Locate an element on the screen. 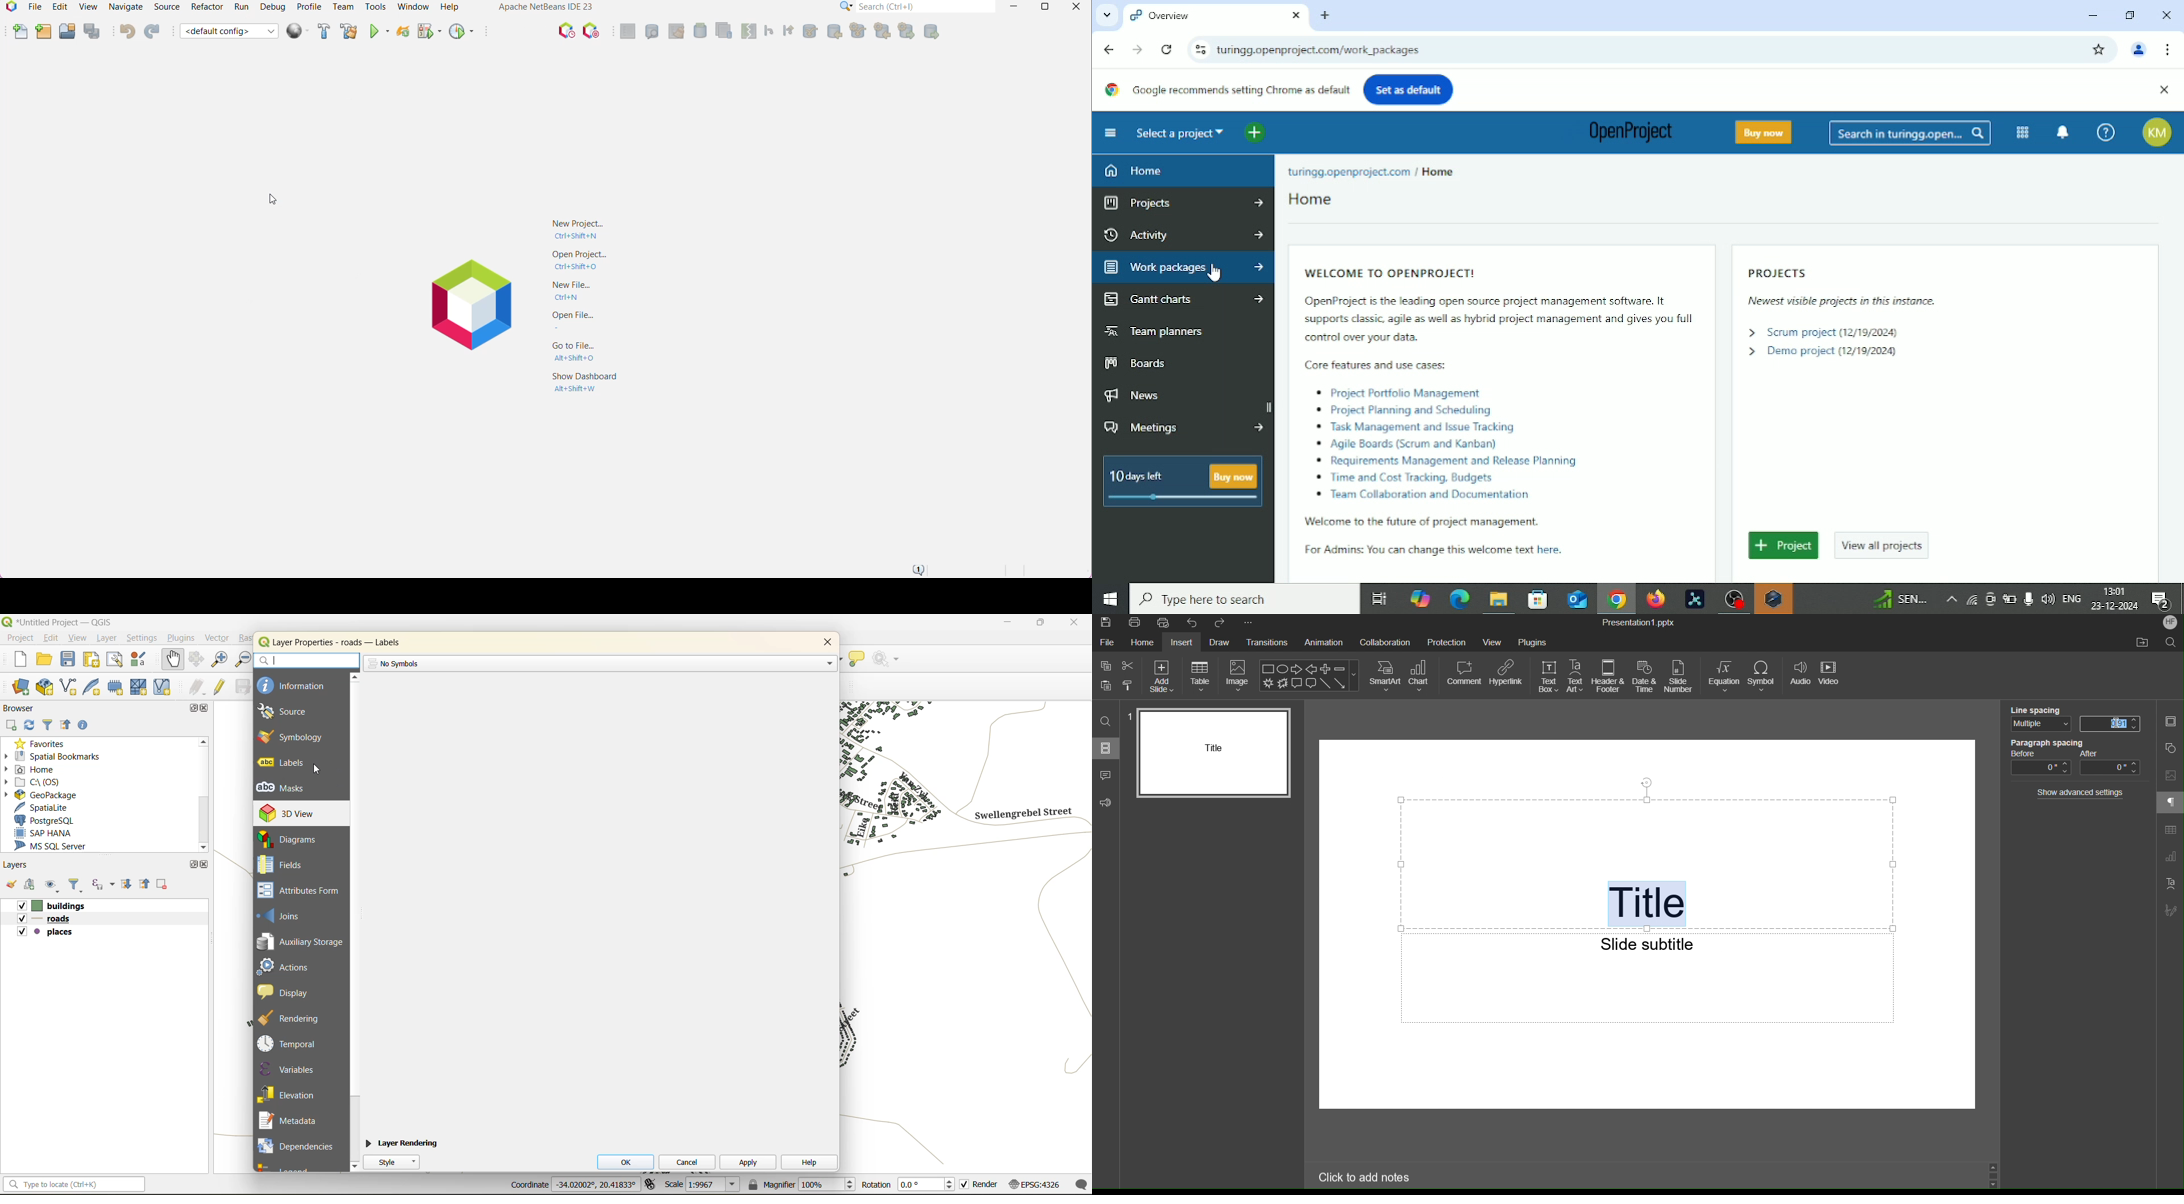 The width and height of the screenshot is (2184, 1204). Shape Settings is located at coordinates (2170, 747).